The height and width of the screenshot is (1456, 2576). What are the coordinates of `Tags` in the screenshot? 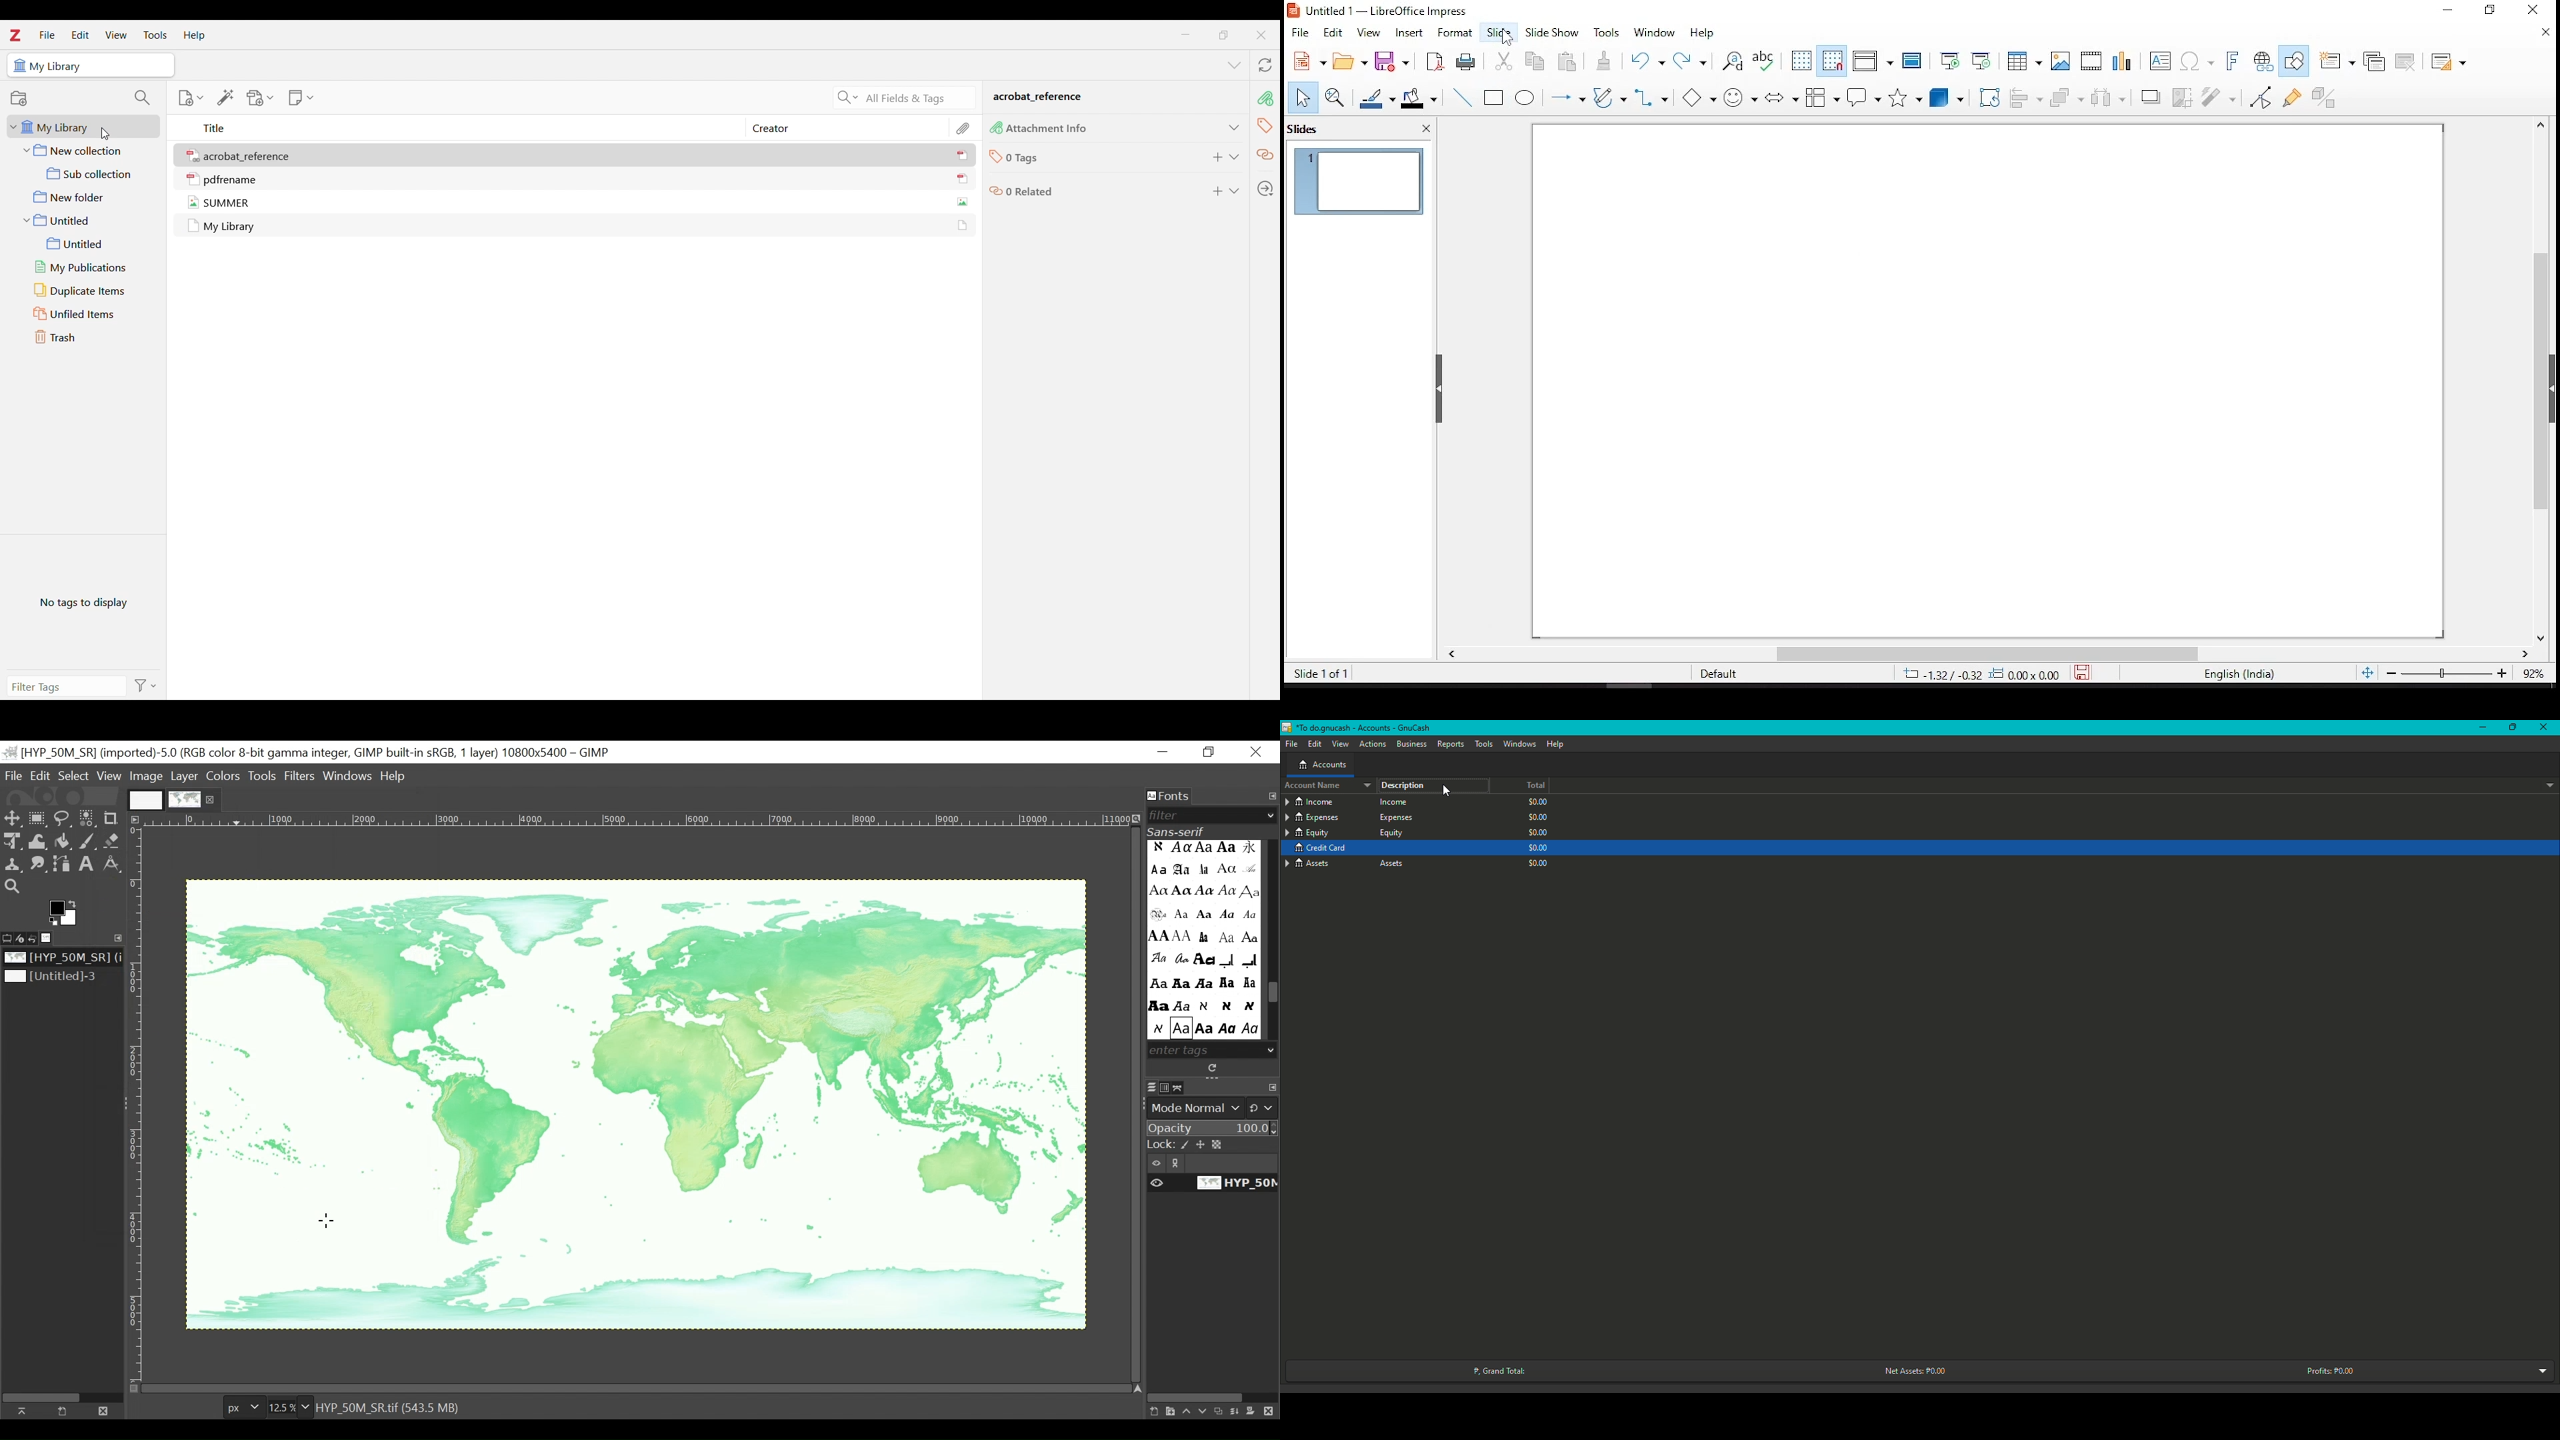 It's located at (1263, 125).